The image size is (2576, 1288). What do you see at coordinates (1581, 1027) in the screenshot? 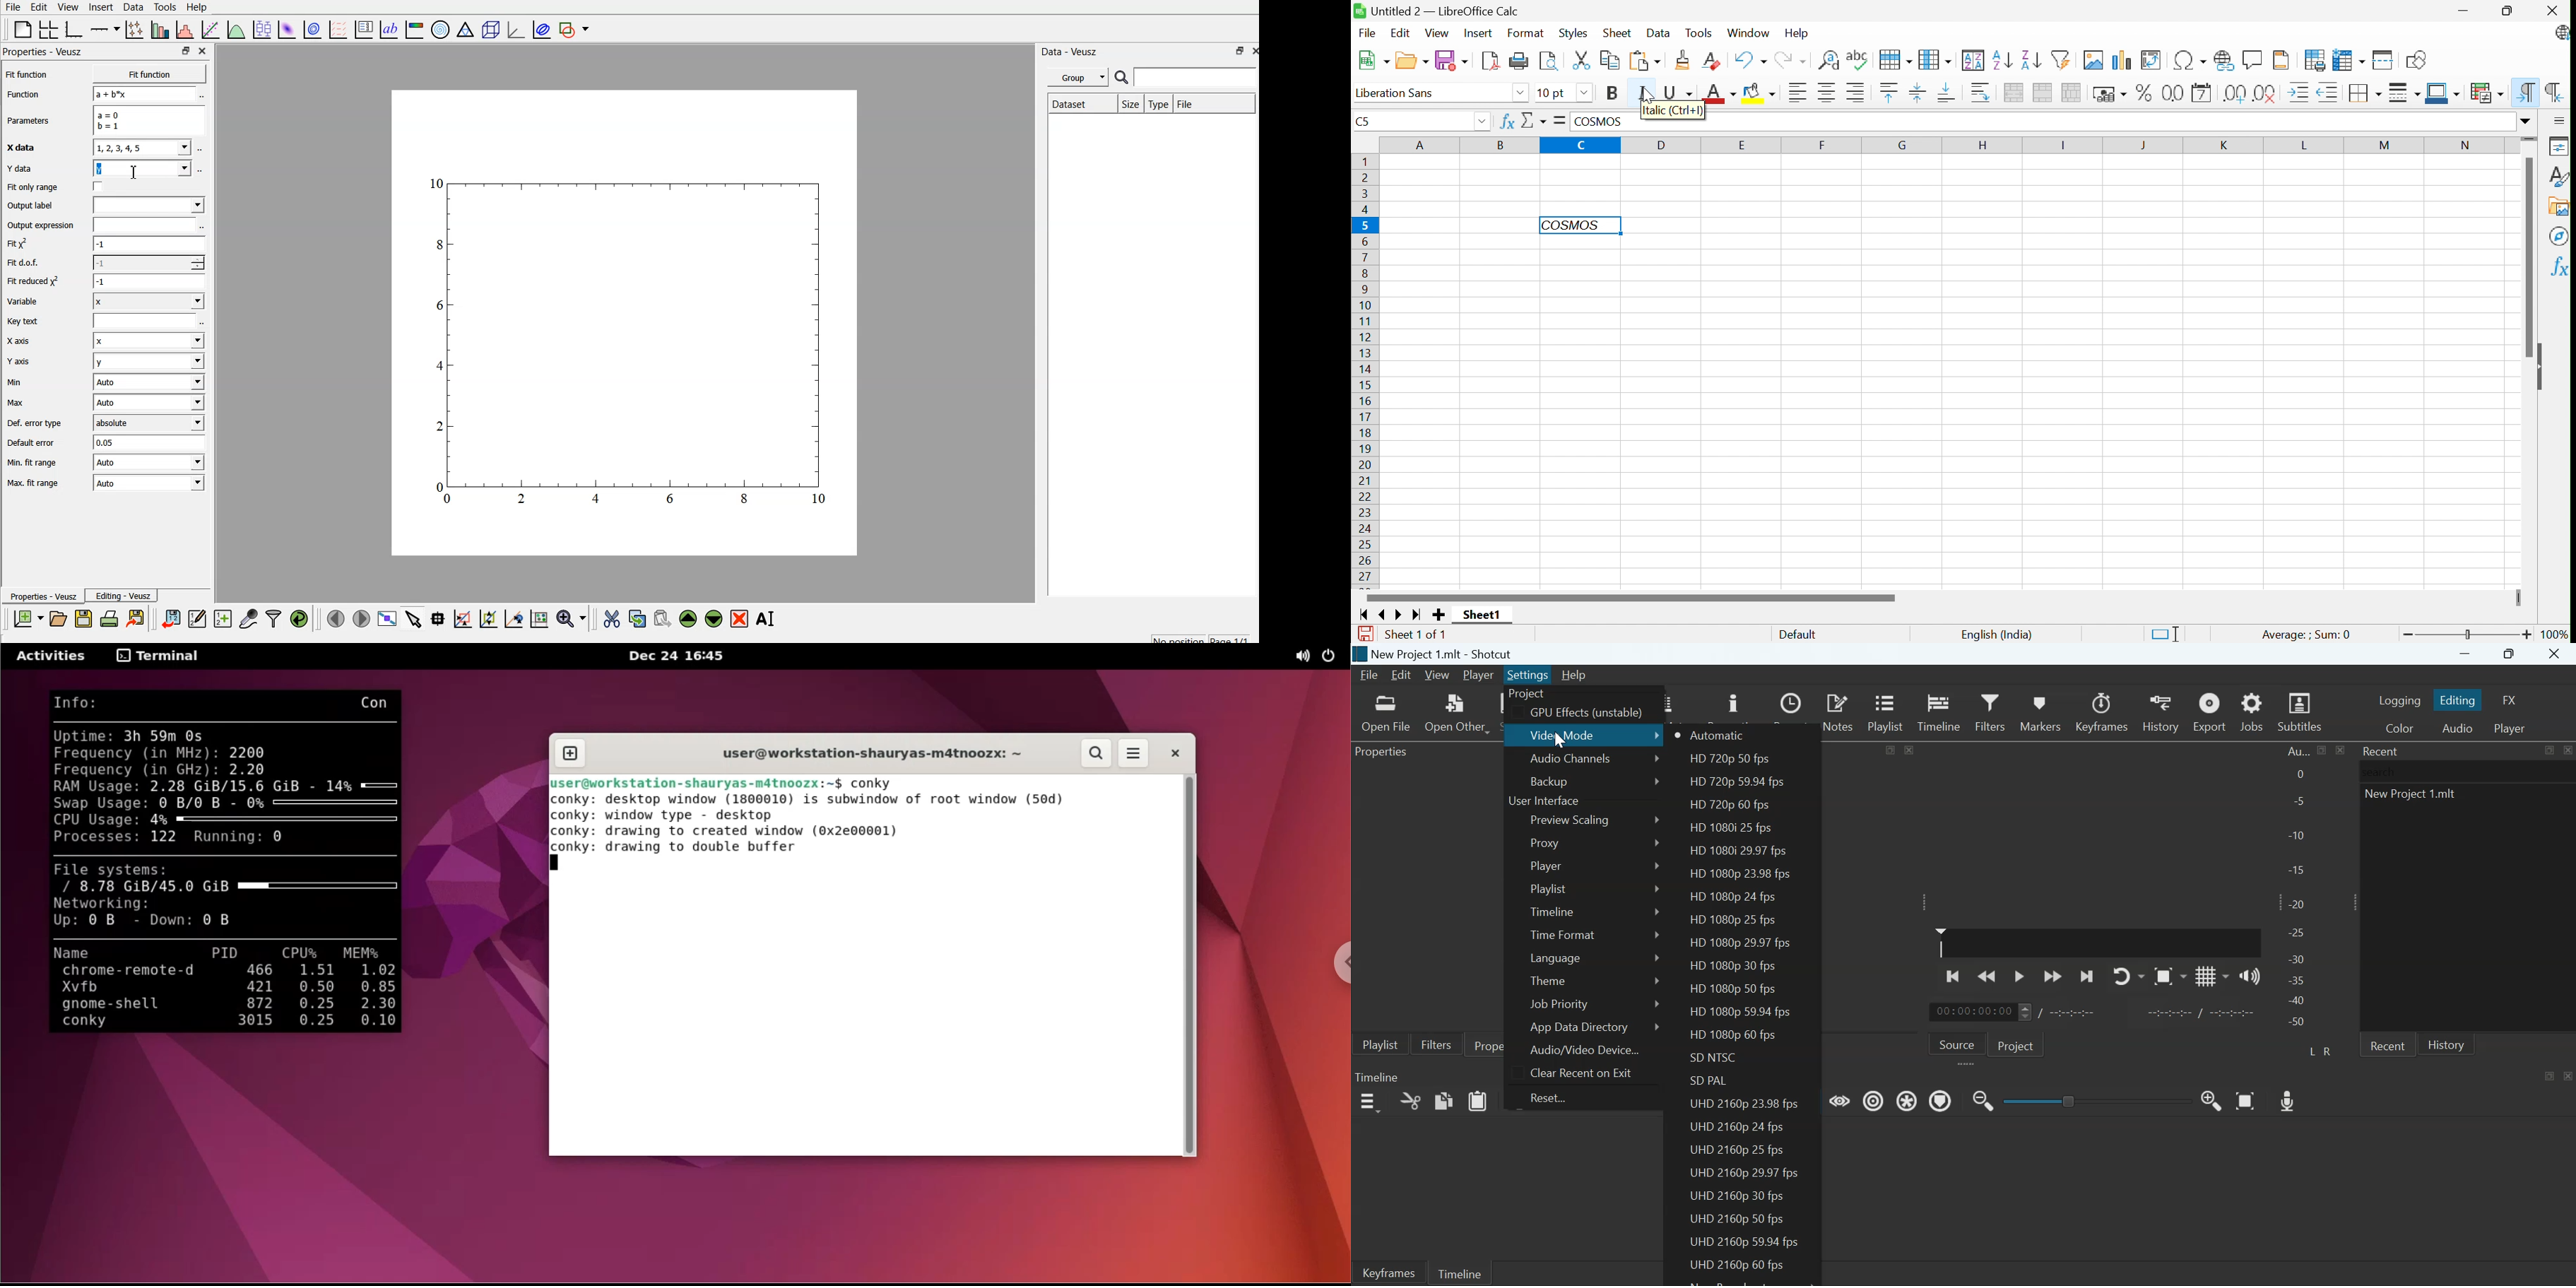
I see `App data directory` at bounding box center [1581, 1027].